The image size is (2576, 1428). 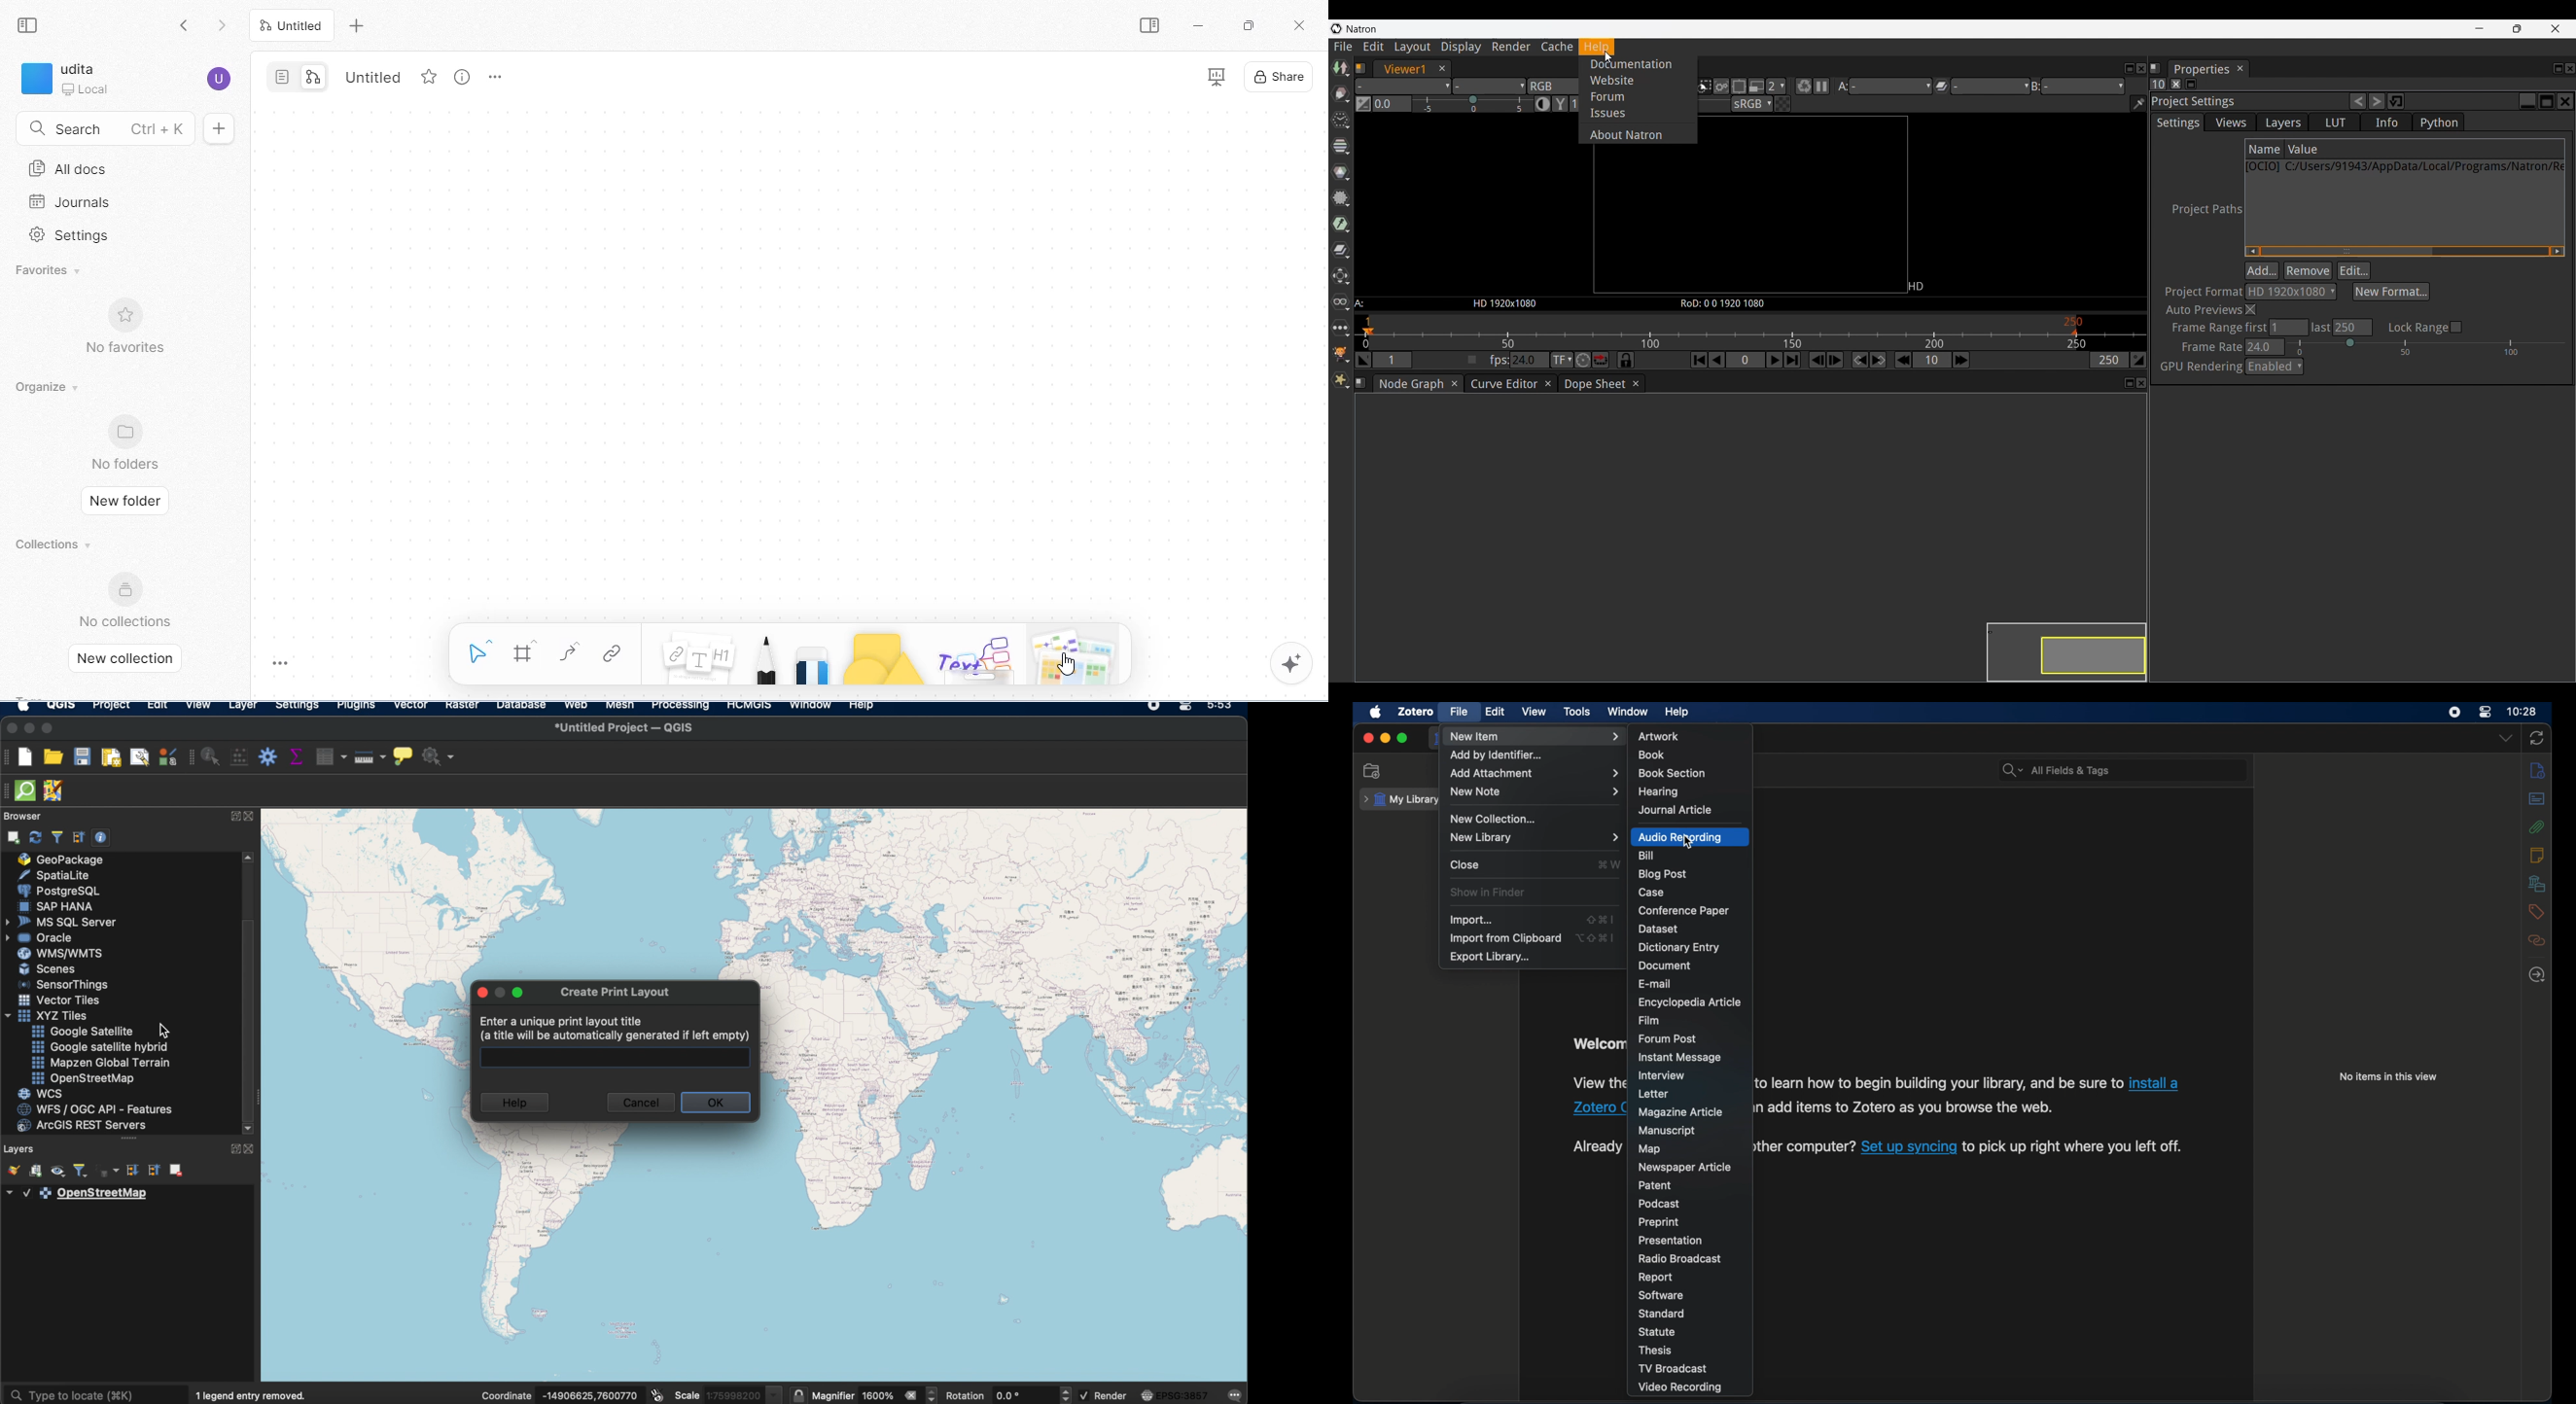 I want to click on open project, so click(x=51, y=758).